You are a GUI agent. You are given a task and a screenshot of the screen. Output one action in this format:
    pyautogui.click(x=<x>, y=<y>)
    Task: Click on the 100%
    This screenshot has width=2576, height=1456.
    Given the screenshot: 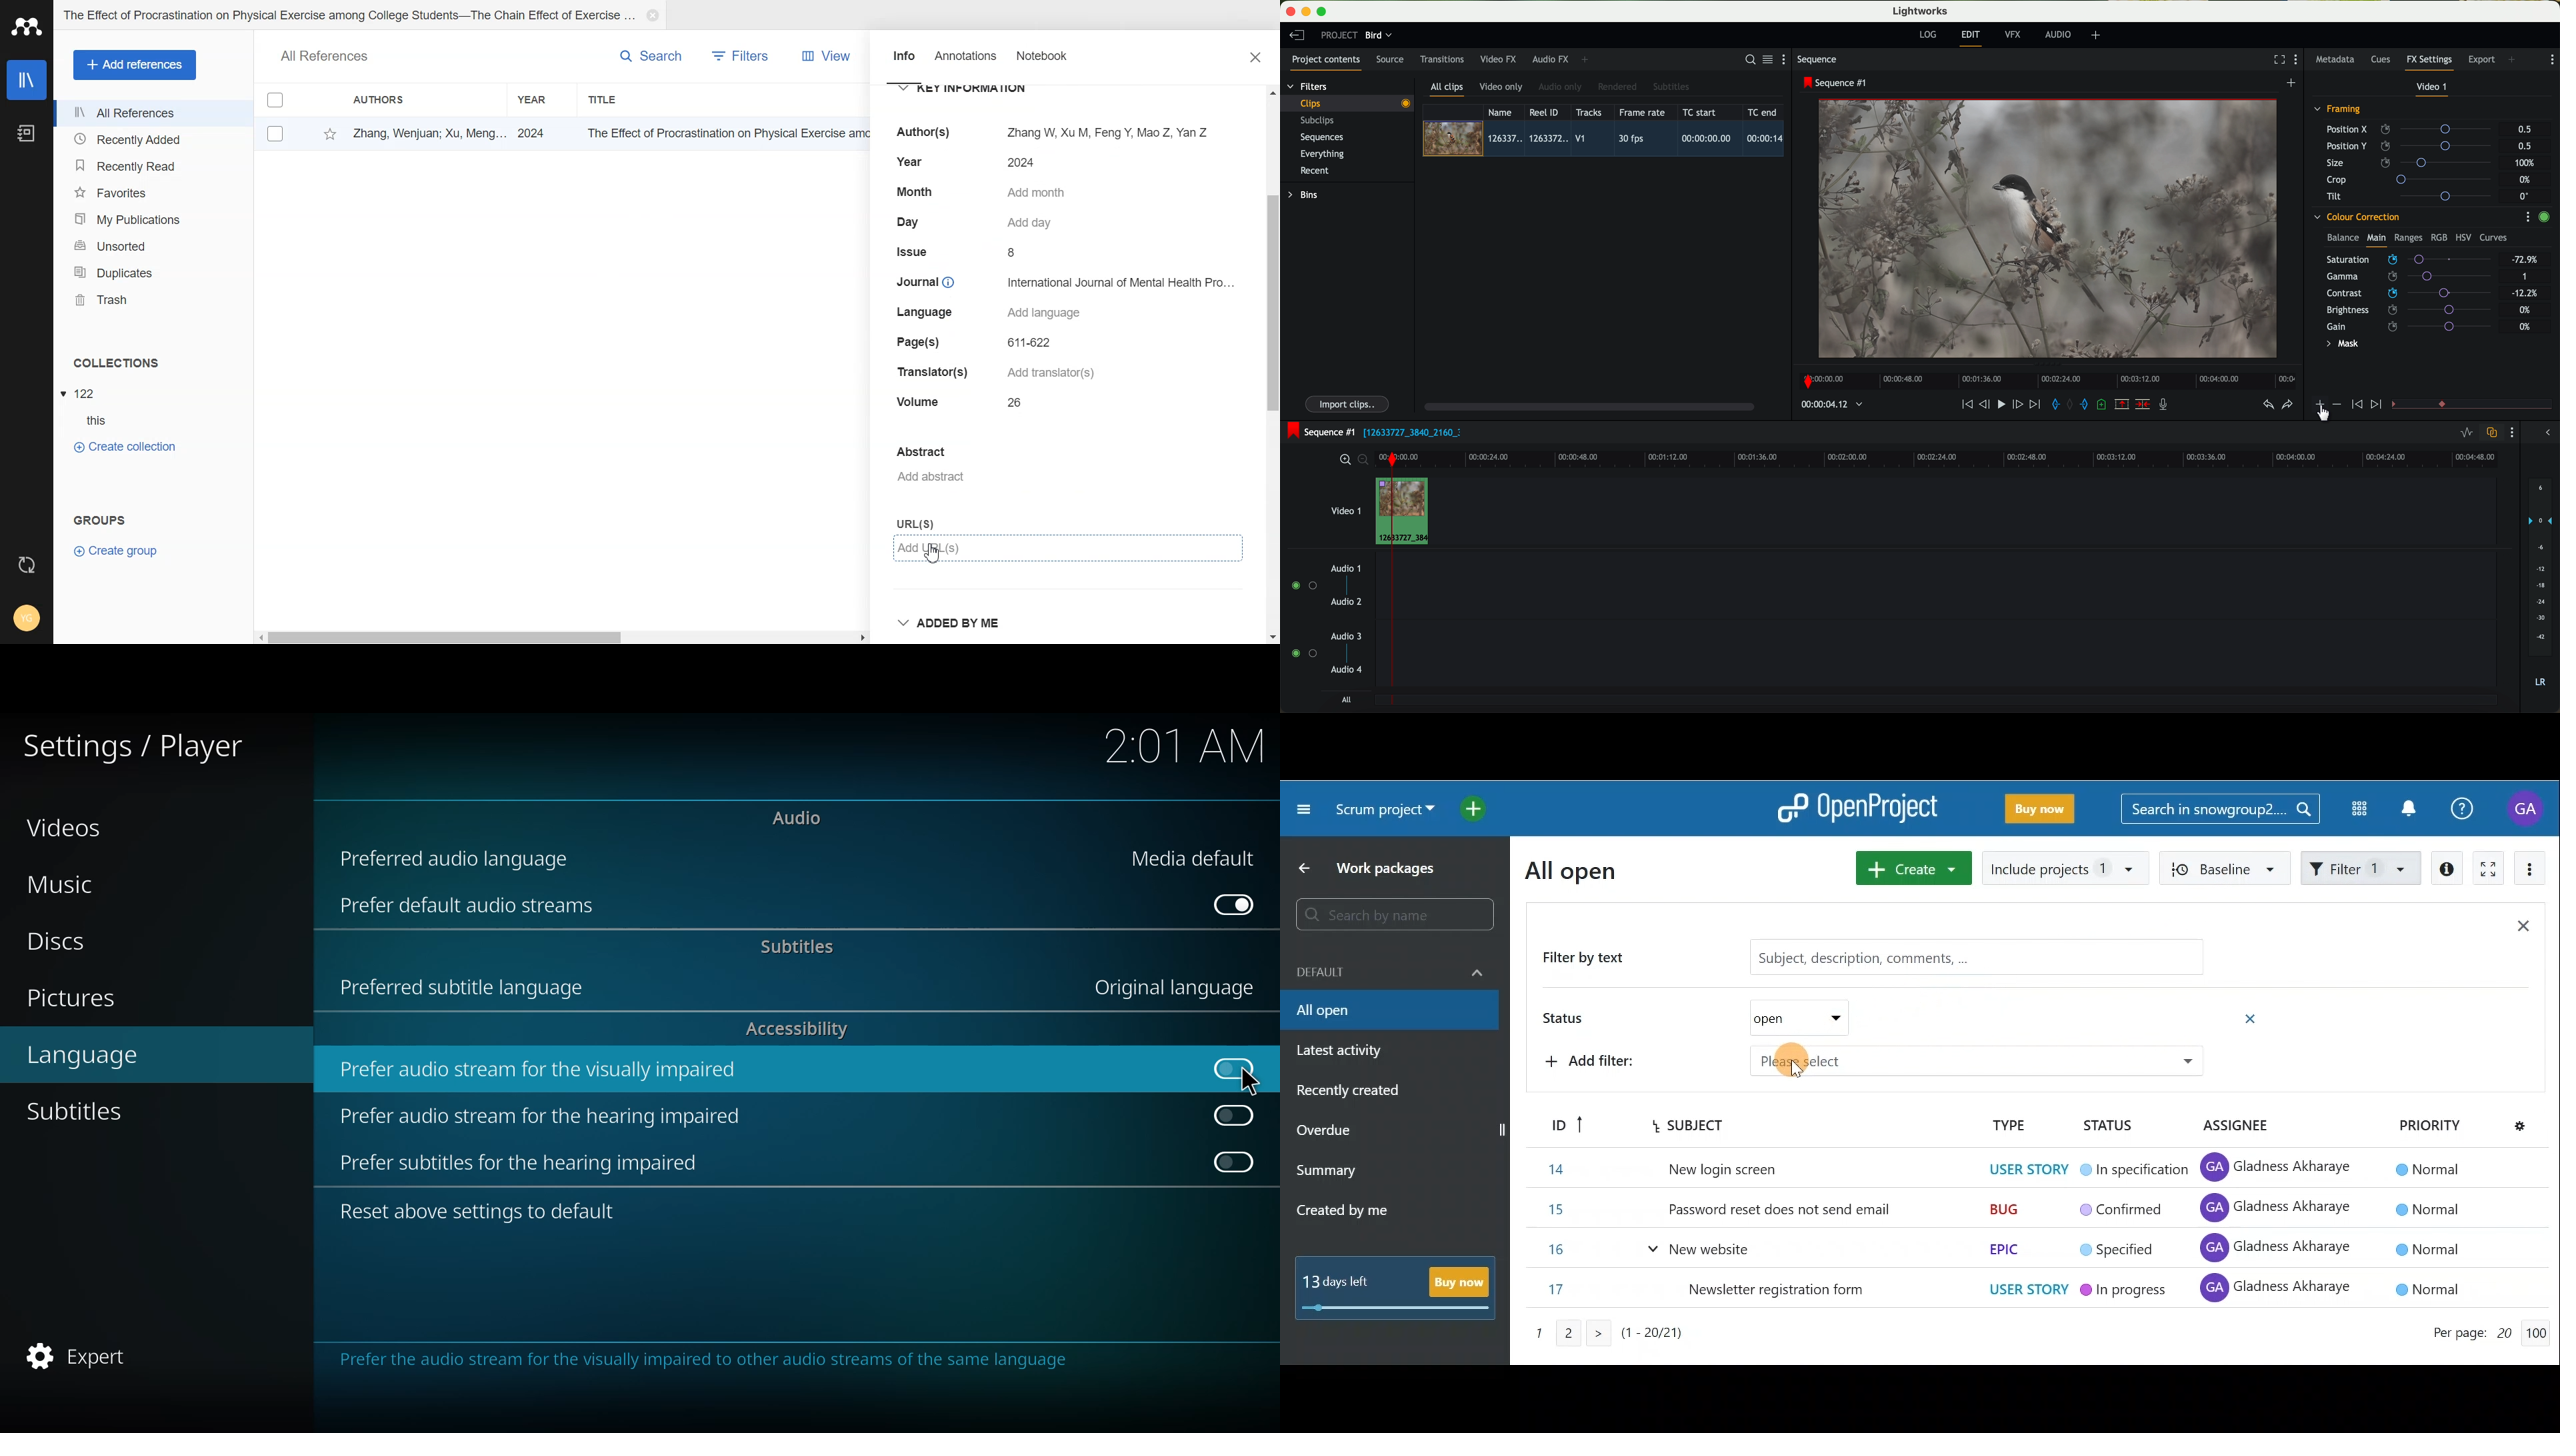 What is the action you would take?
    pyautogui.click(x=2527, y=163)
    